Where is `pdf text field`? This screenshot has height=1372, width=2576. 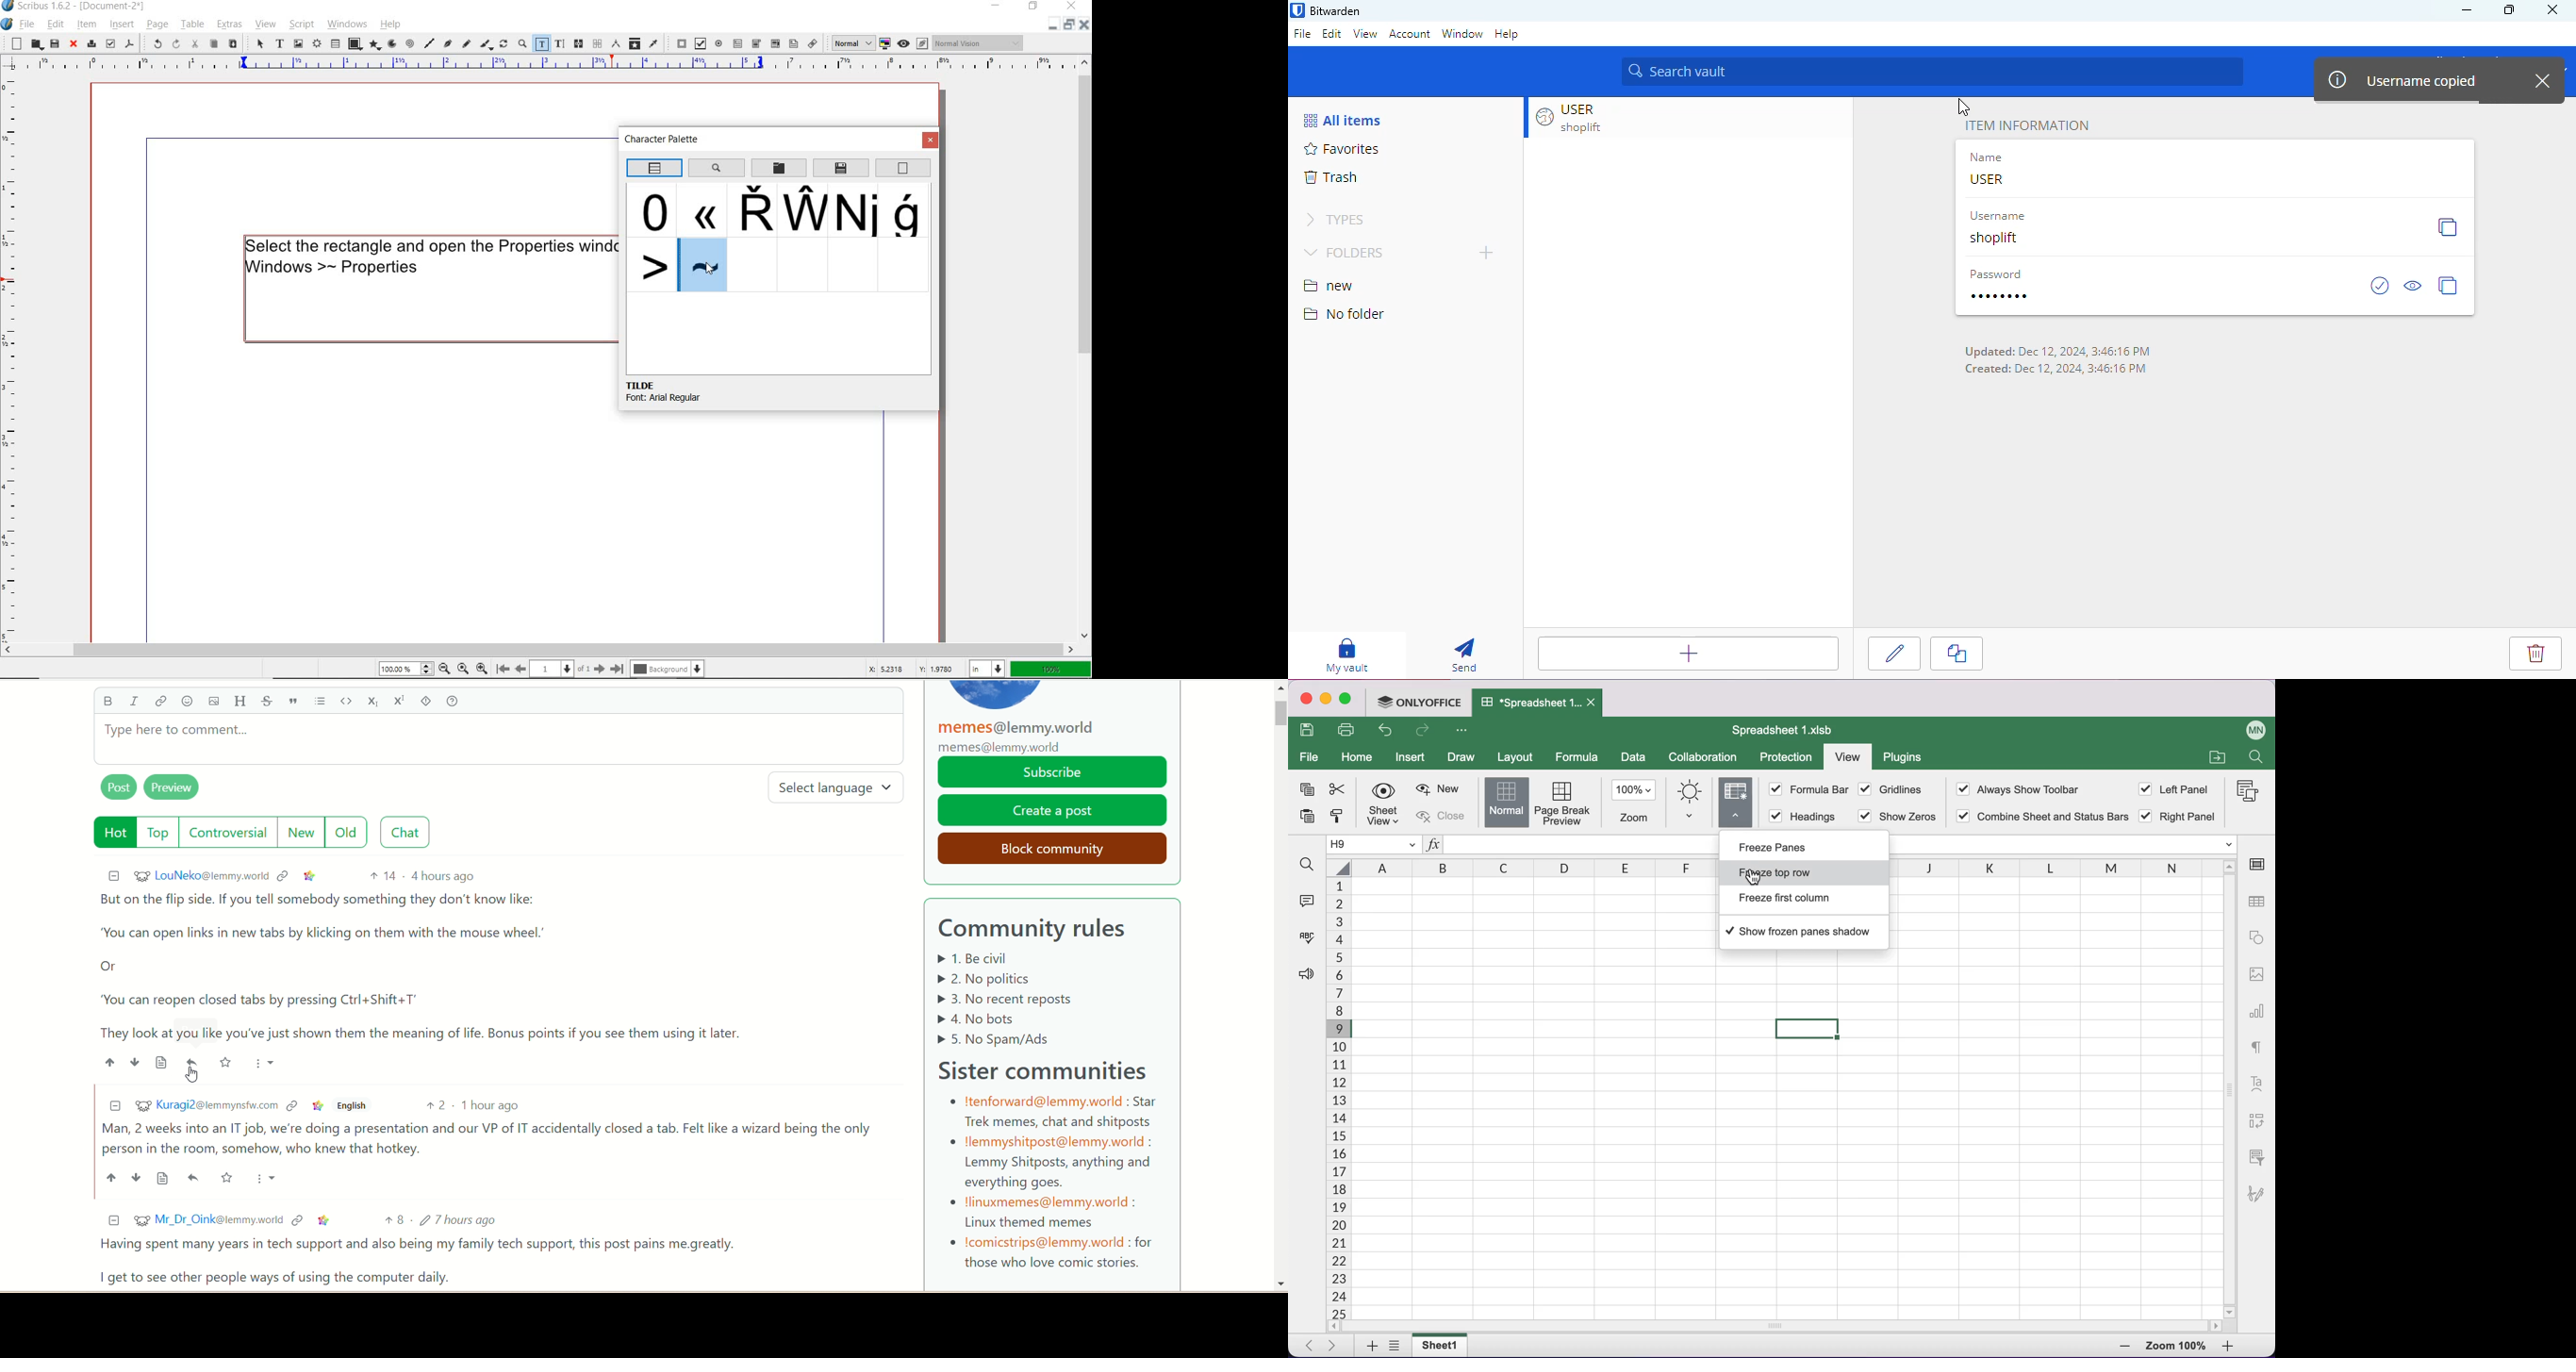 pdf text field is located at coordinates (738, 43).